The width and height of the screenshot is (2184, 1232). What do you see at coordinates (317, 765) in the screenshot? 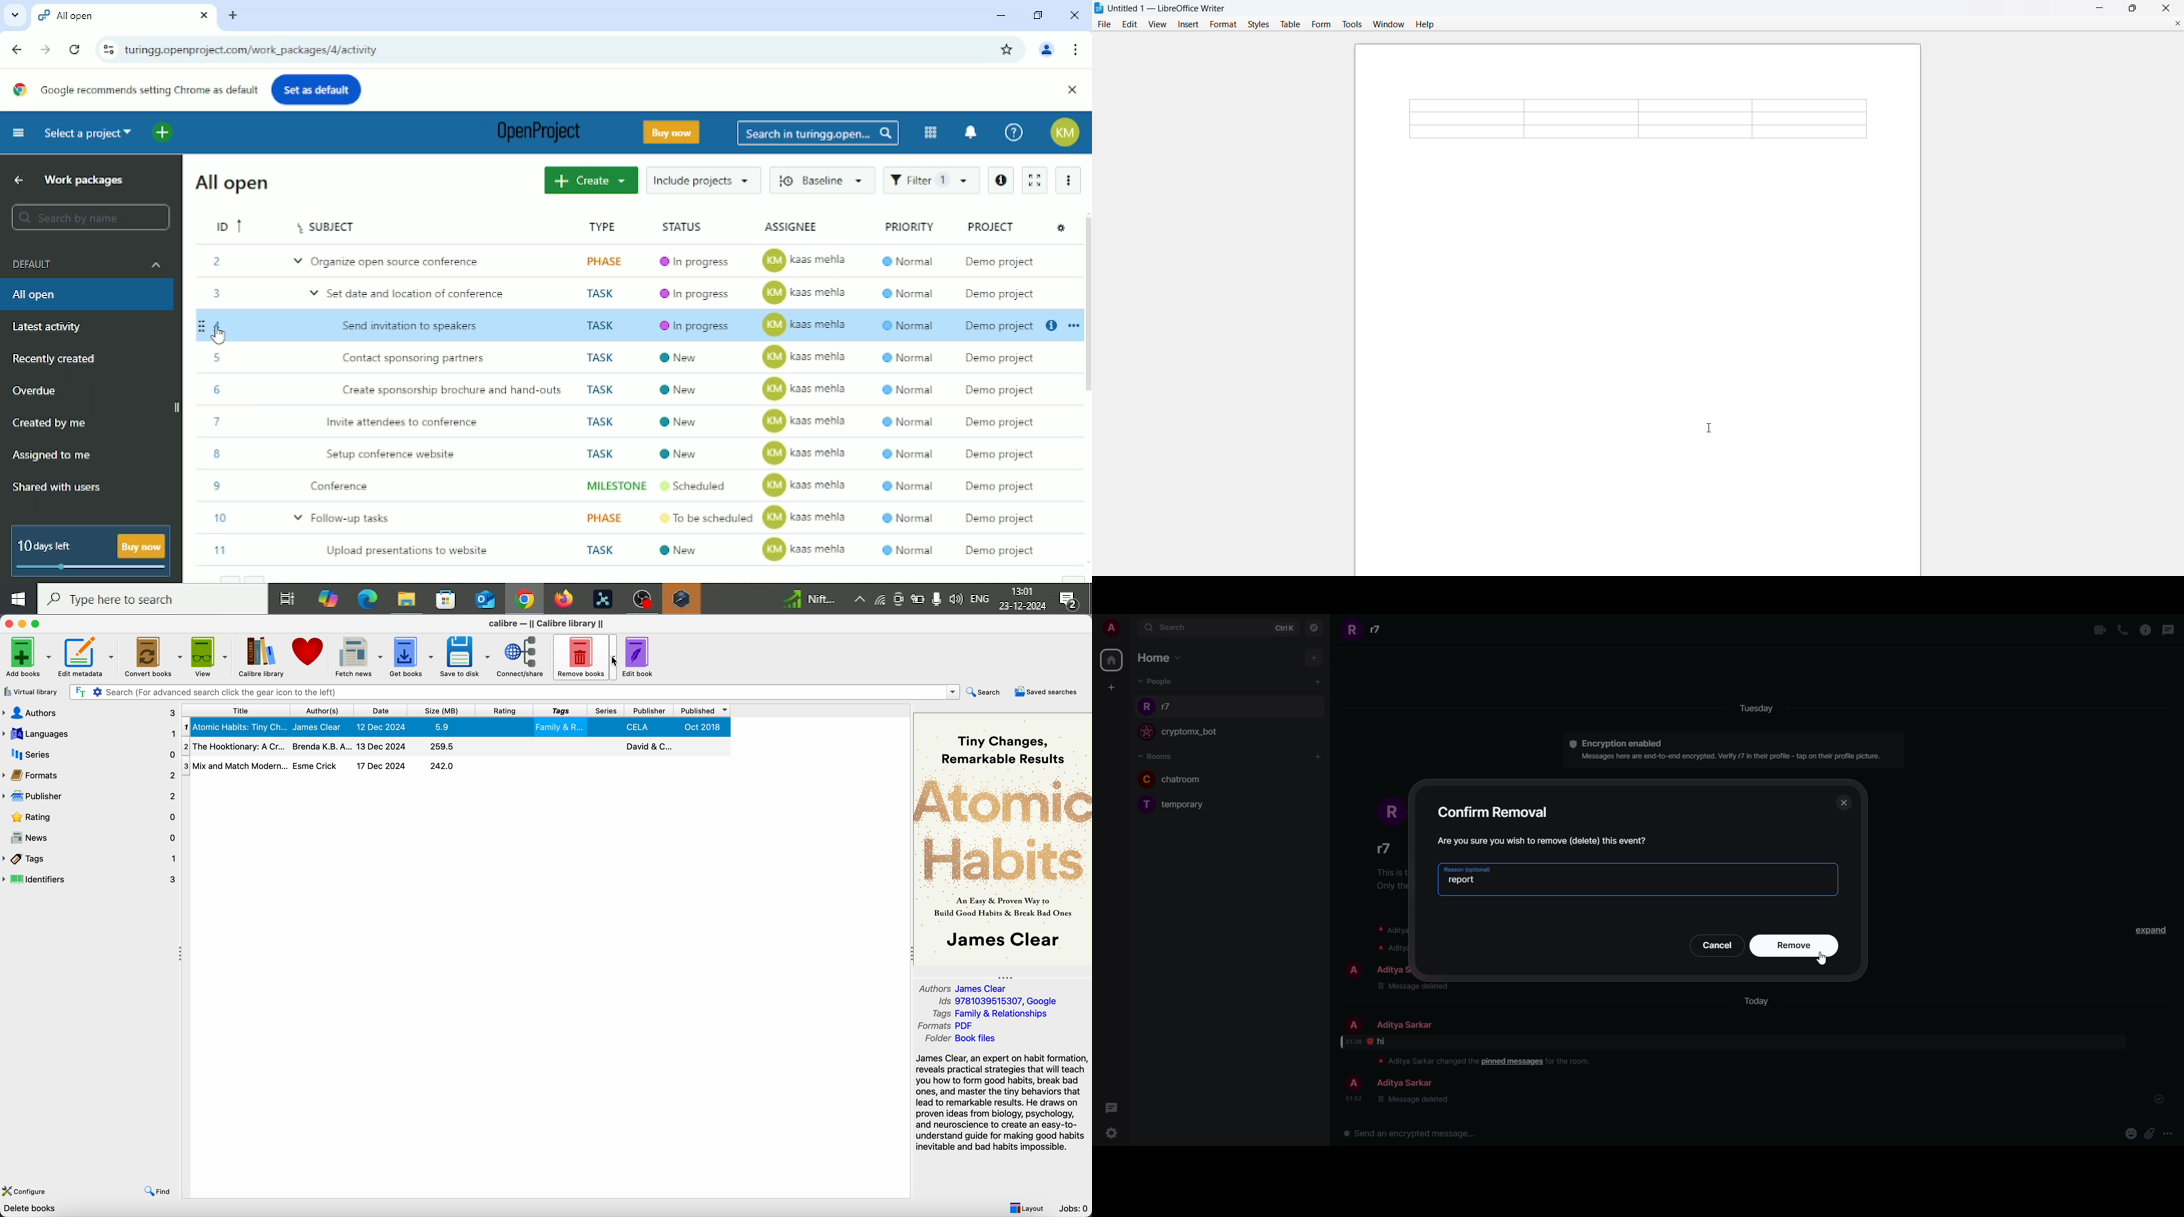
I see `Esme Crick` at bounding box center [317, 765].